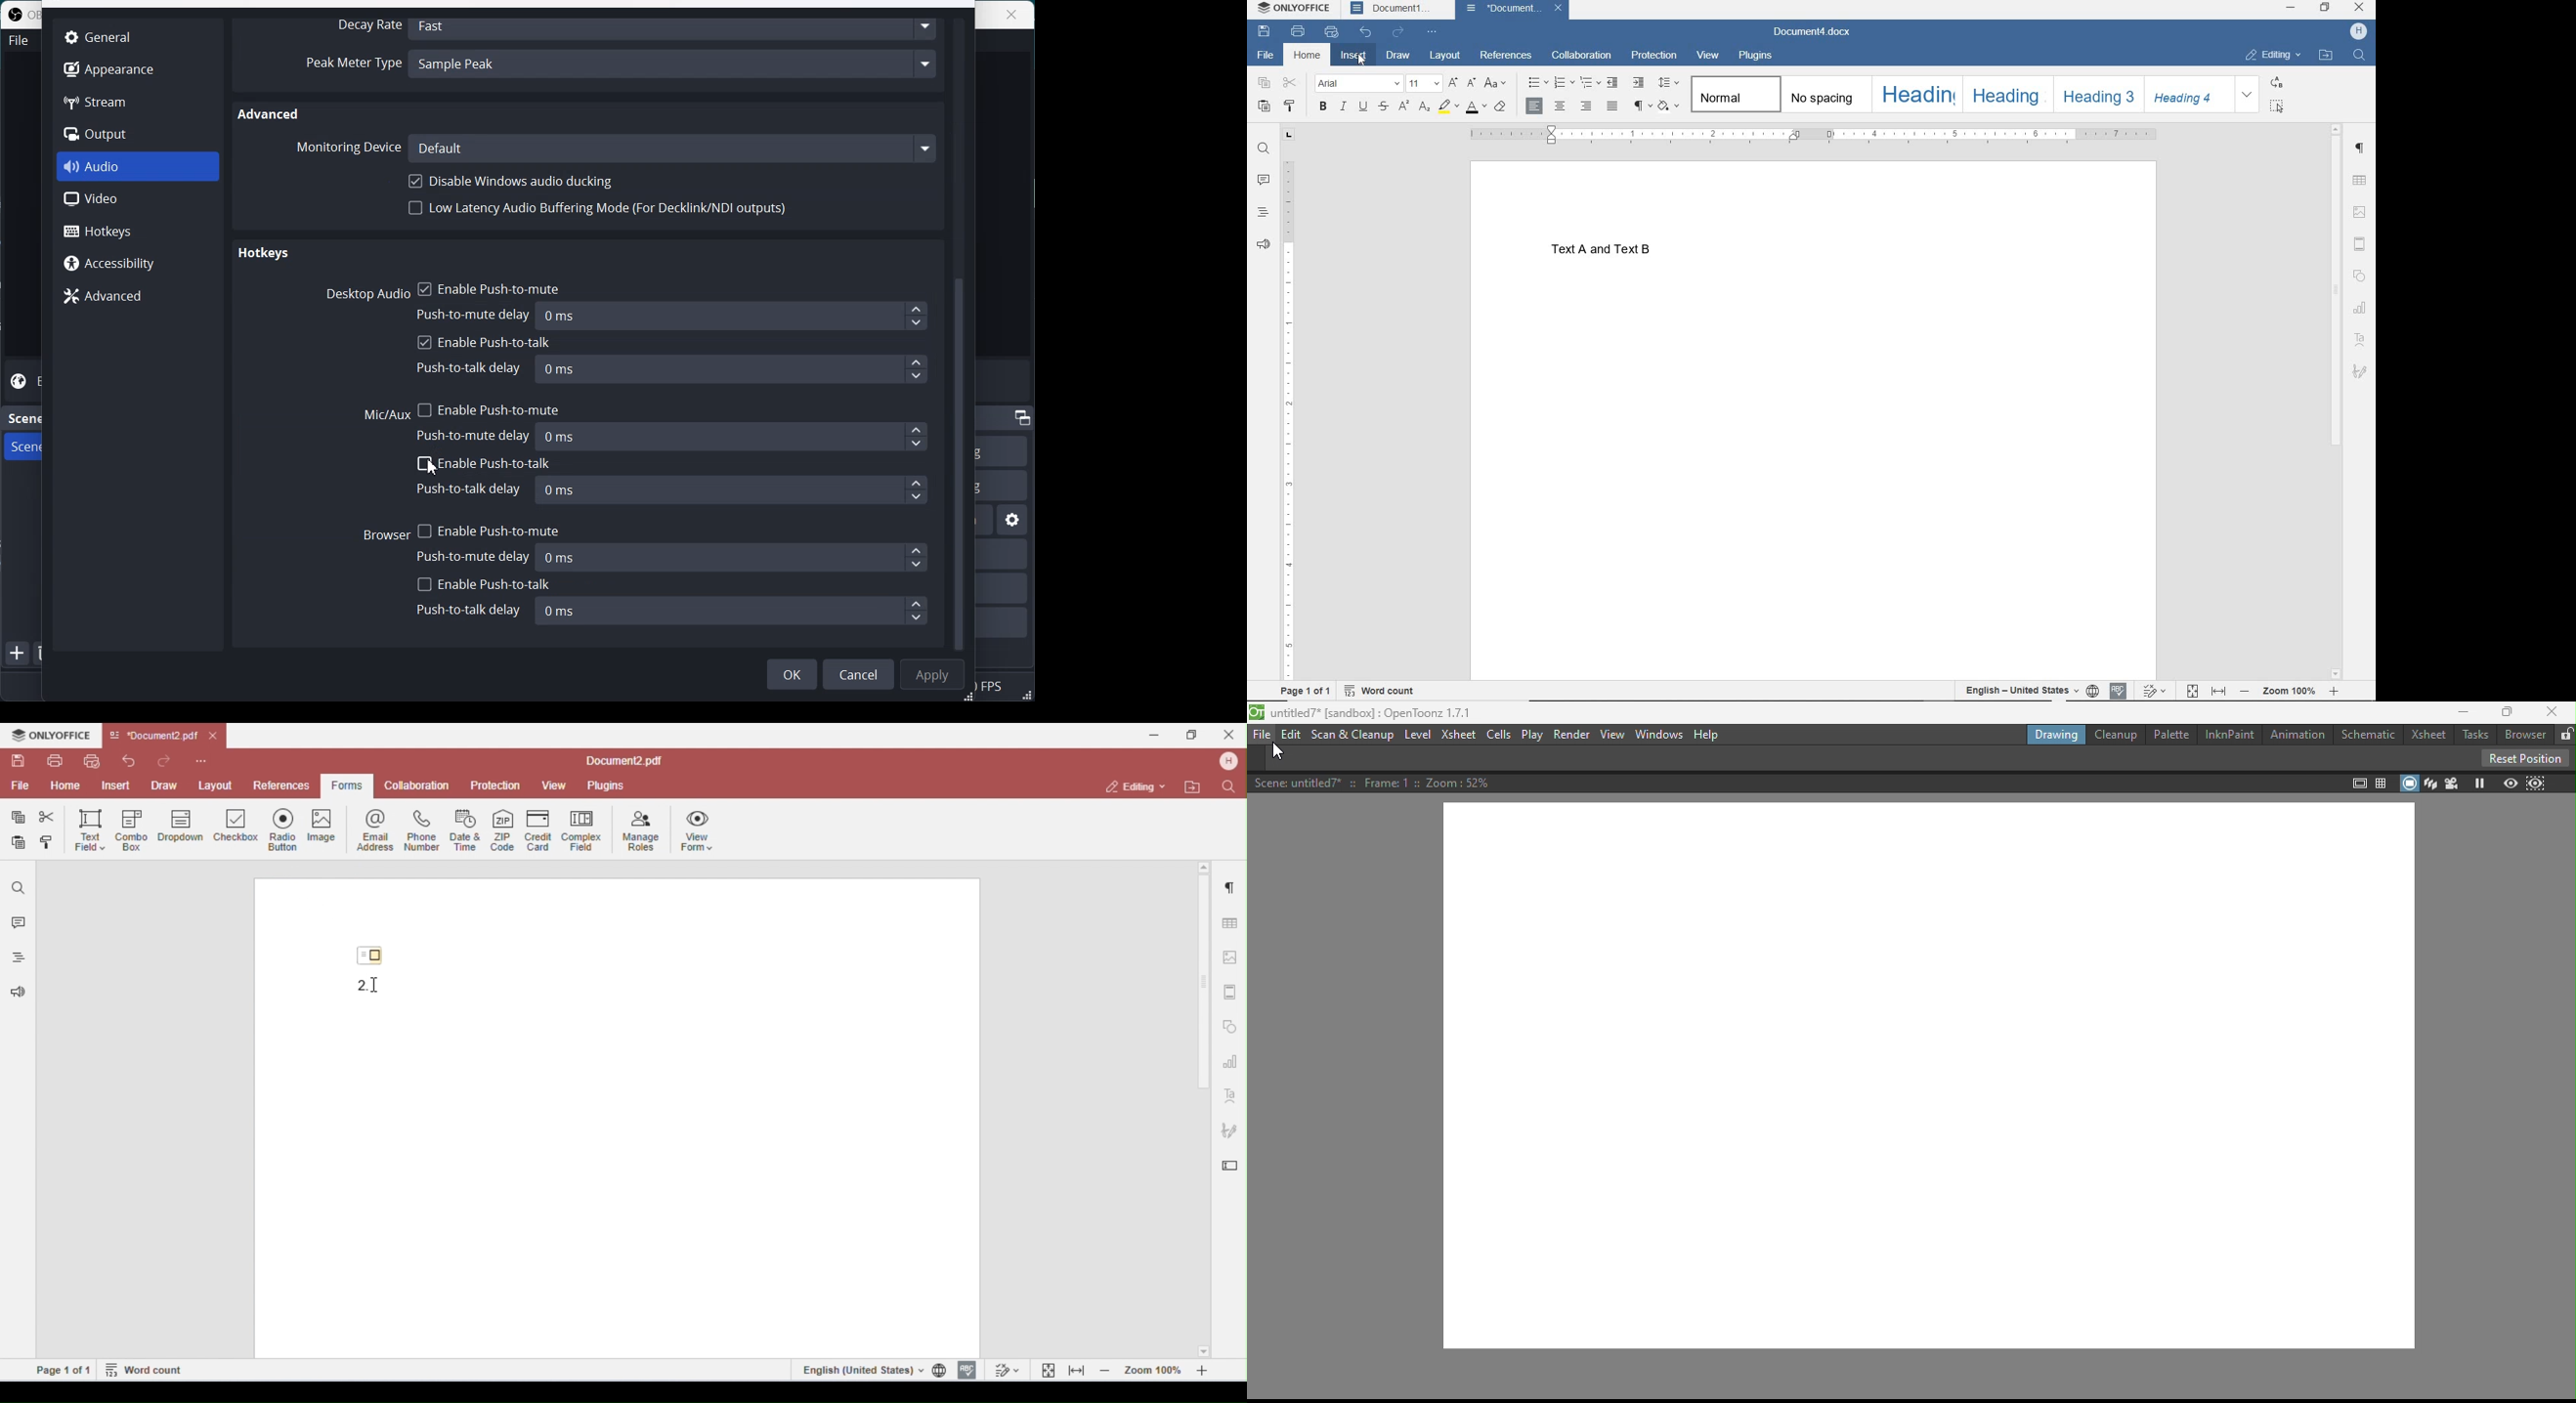 Image resolution: width=2576 pixels, height=1428 pixels. Describe the element at coordinates (2115, 735) in the screenshot. I see `Cleanup` at that location.